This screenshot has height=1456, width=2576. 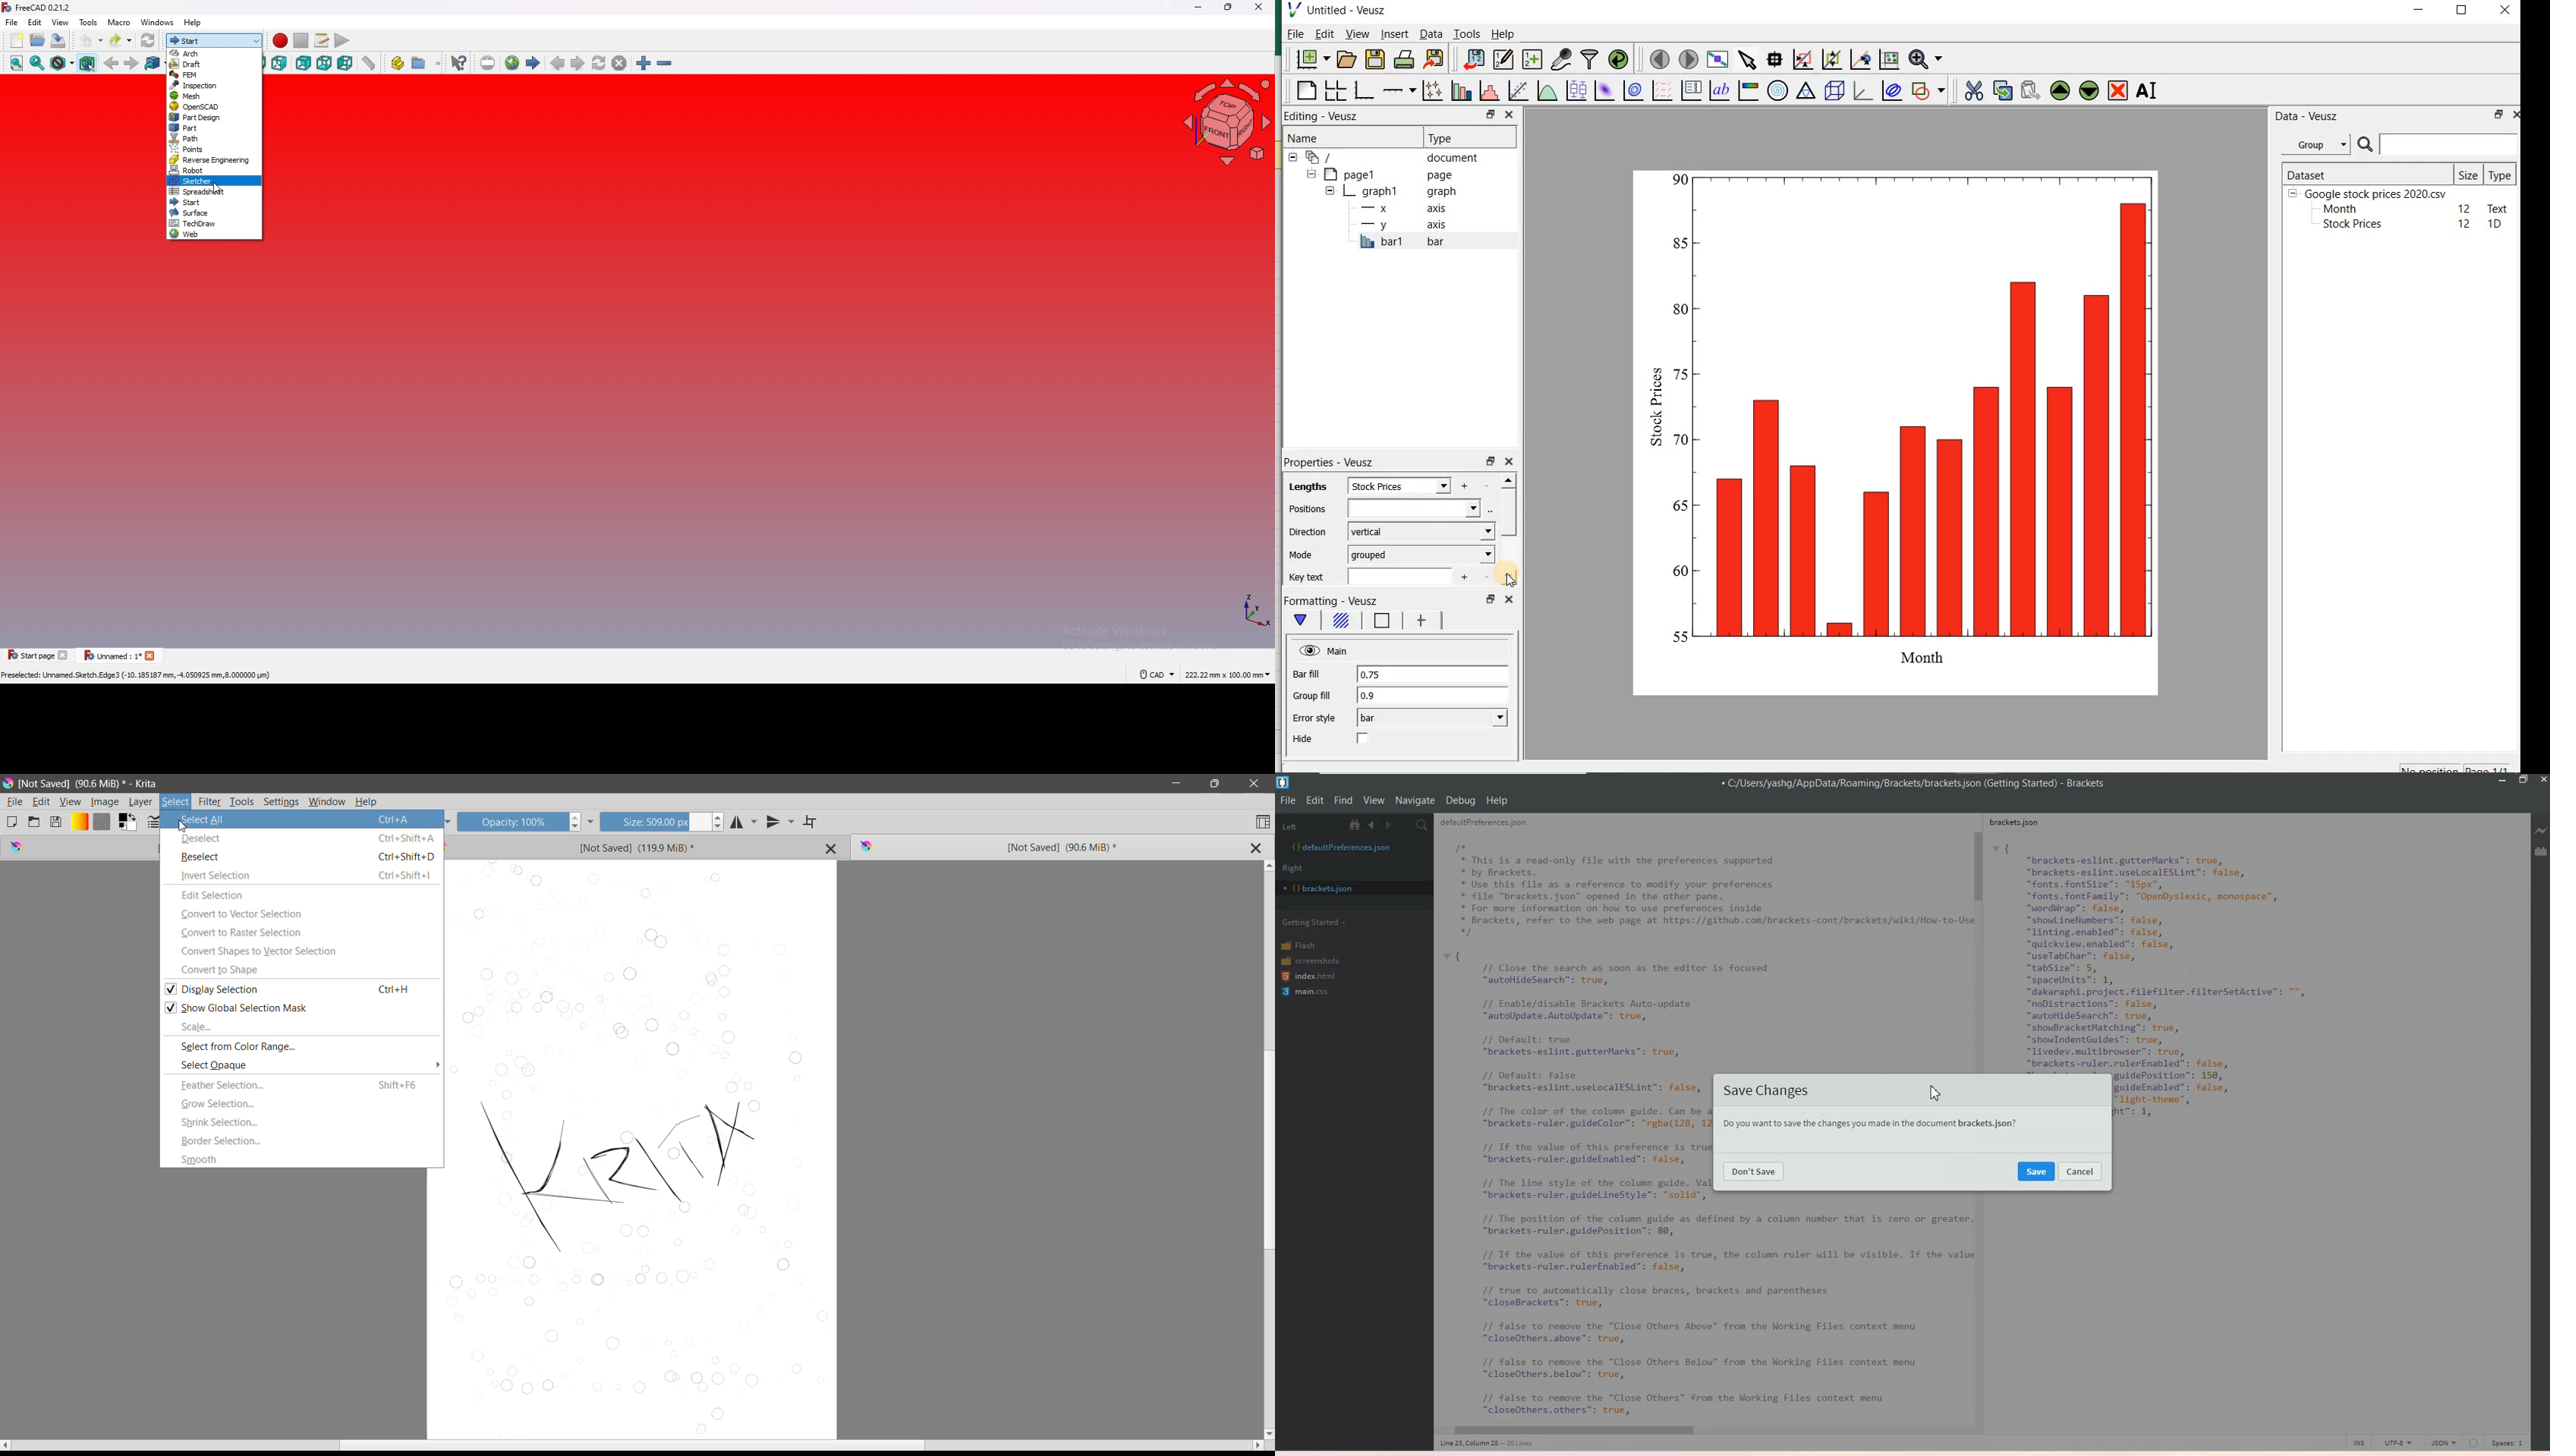 I want to click on fit selection, so click(x=37, y=63).